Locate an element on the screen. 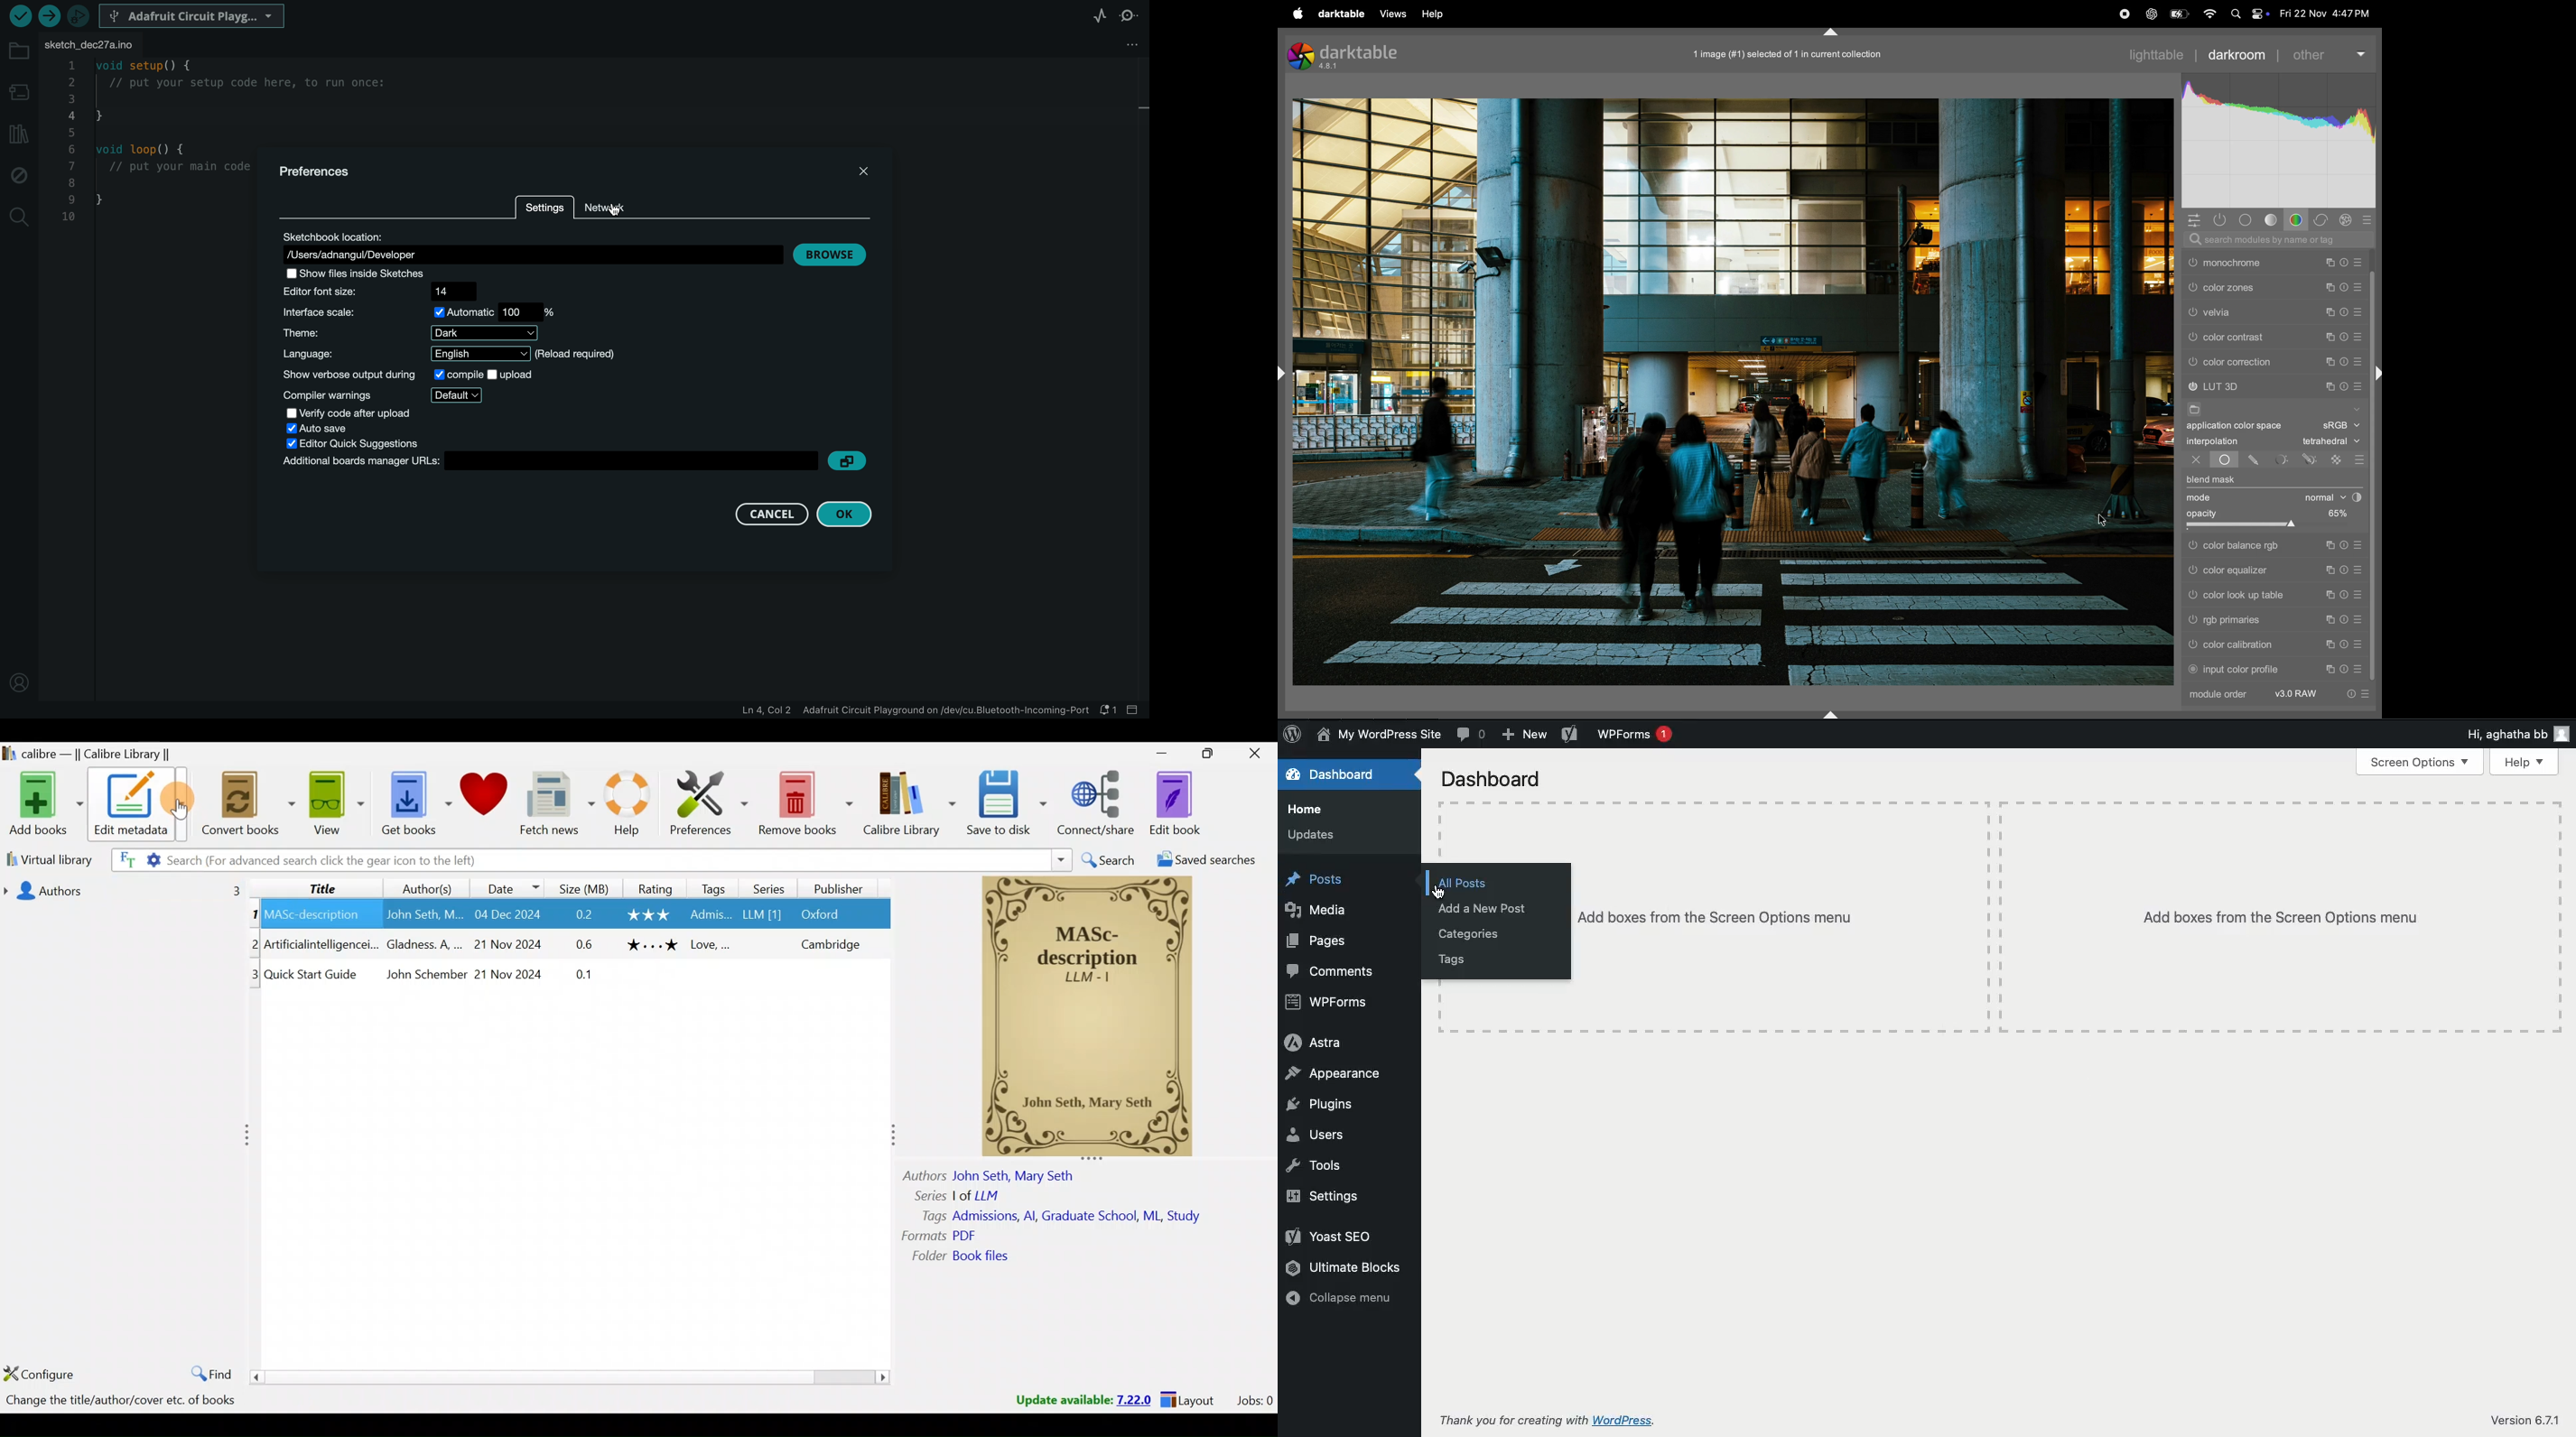 The width and height of the screenshot is (2576, 1456).  is located at coordinates (318, 975).